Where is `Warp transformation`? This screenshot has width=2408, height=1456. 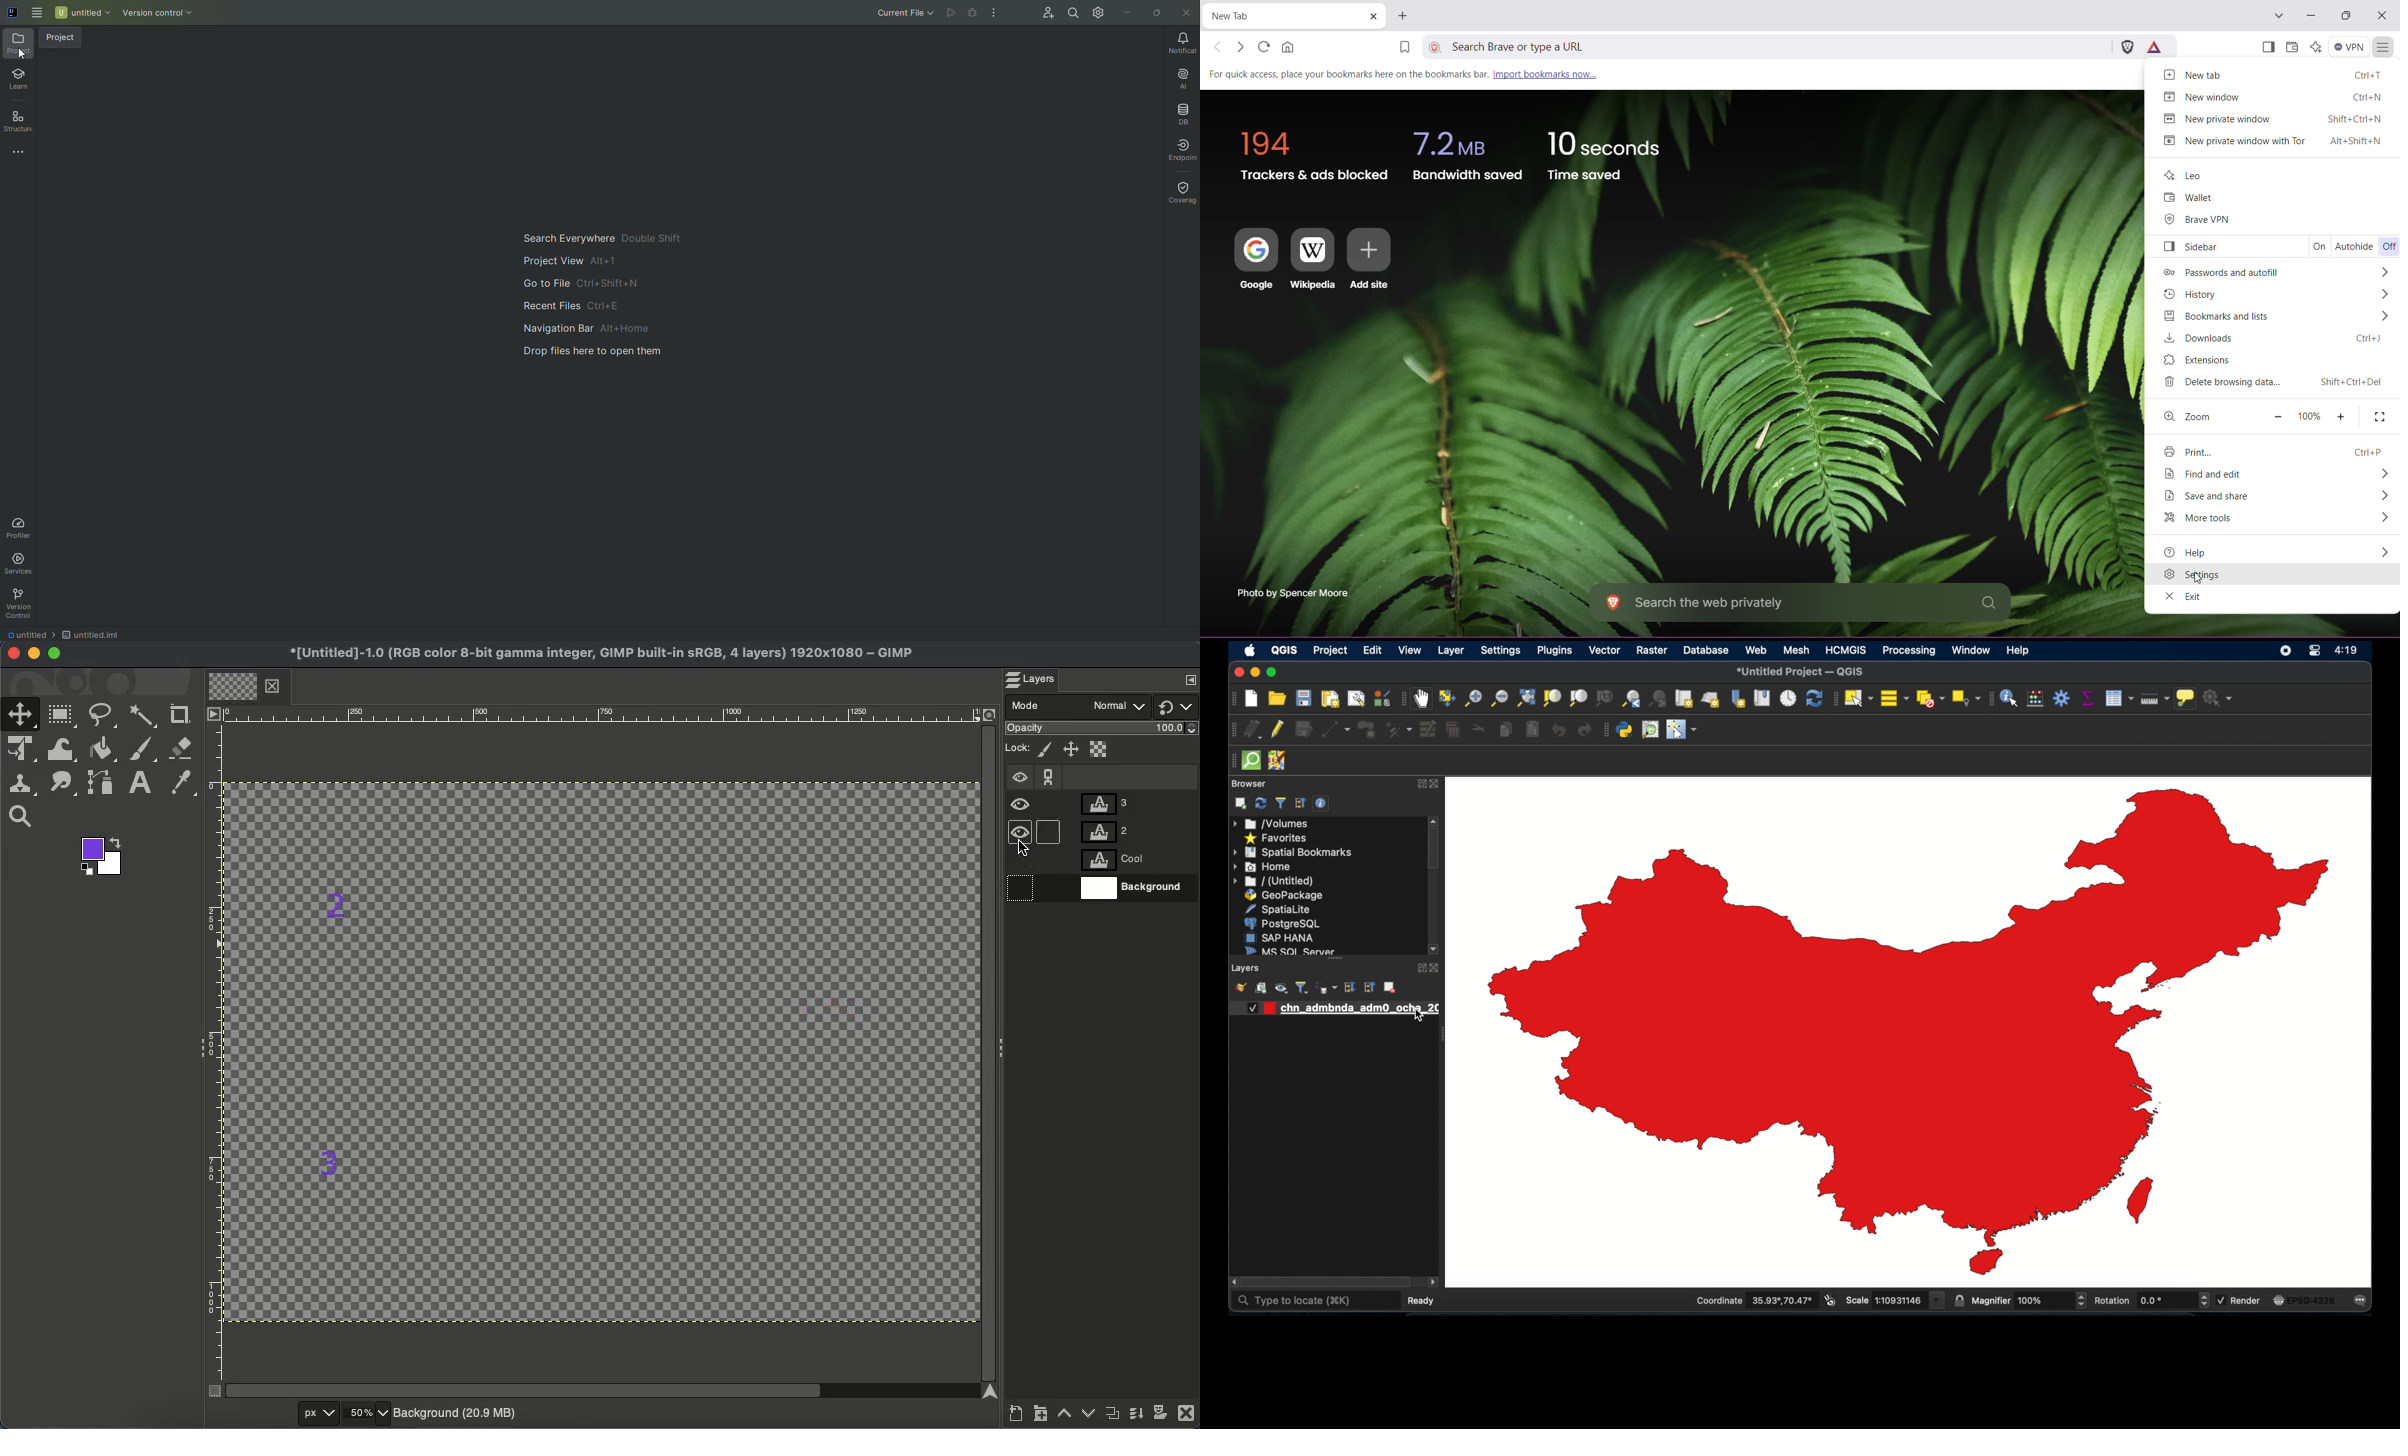
Warp transformation is located at coordinates (63, 751).